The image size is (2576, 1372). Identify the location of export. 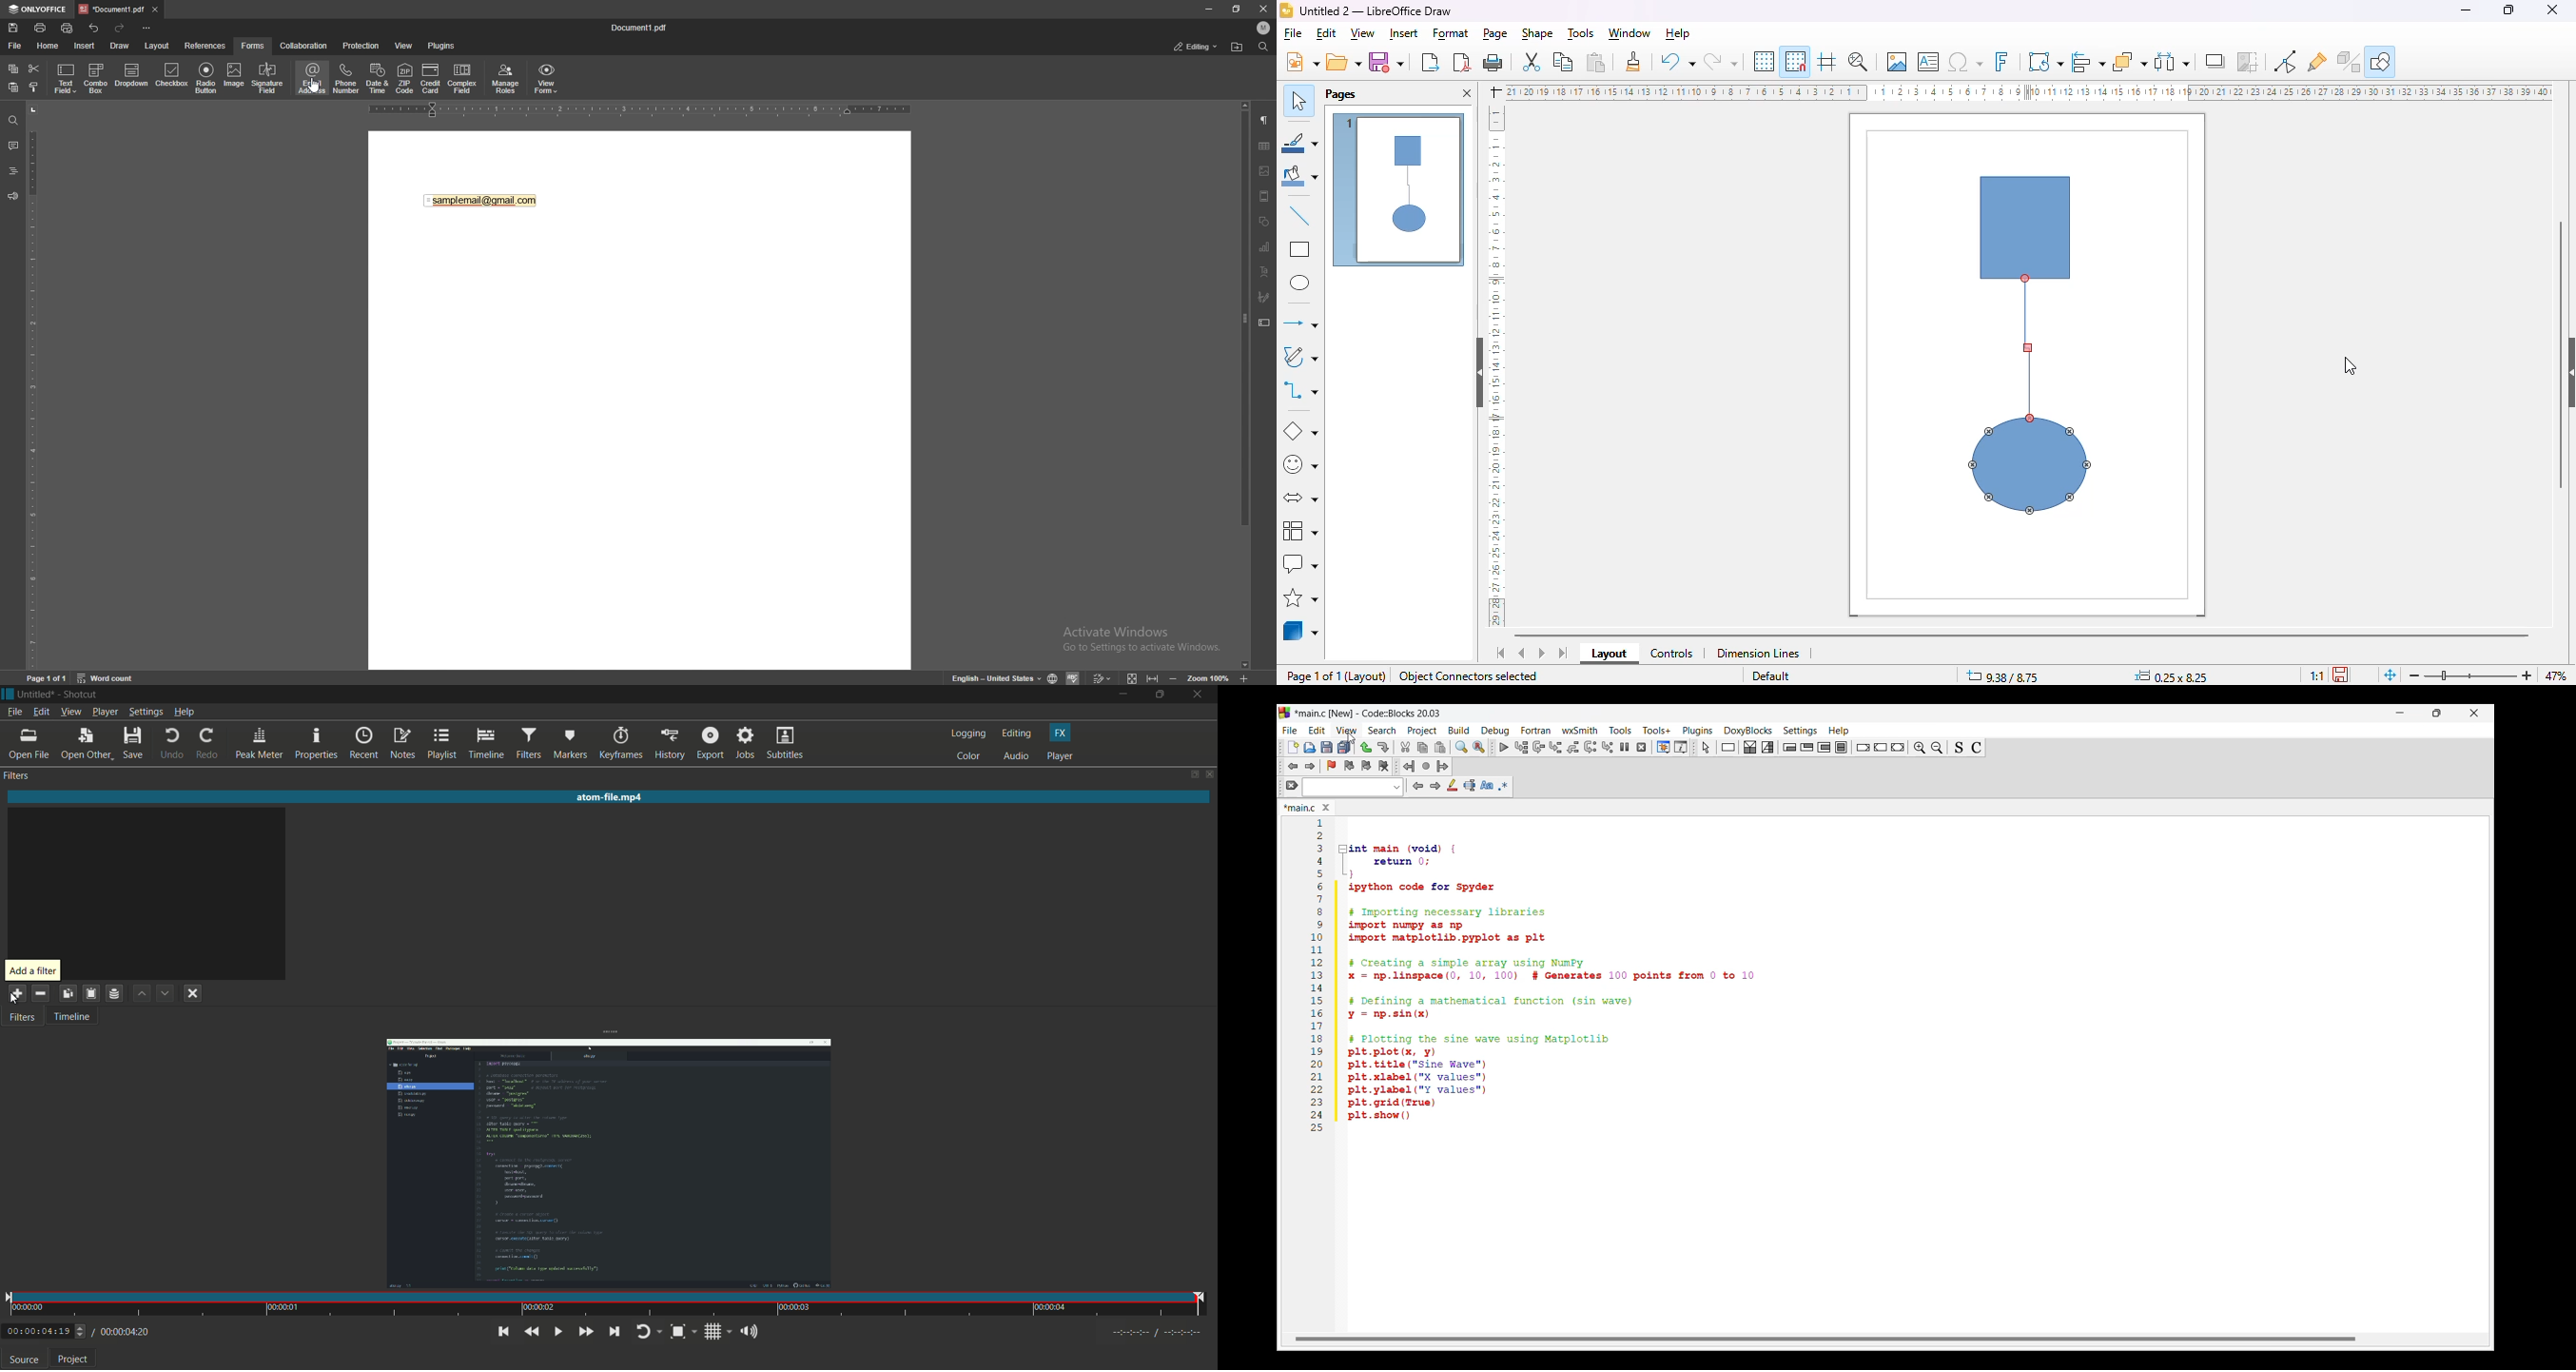
(1430, 63).